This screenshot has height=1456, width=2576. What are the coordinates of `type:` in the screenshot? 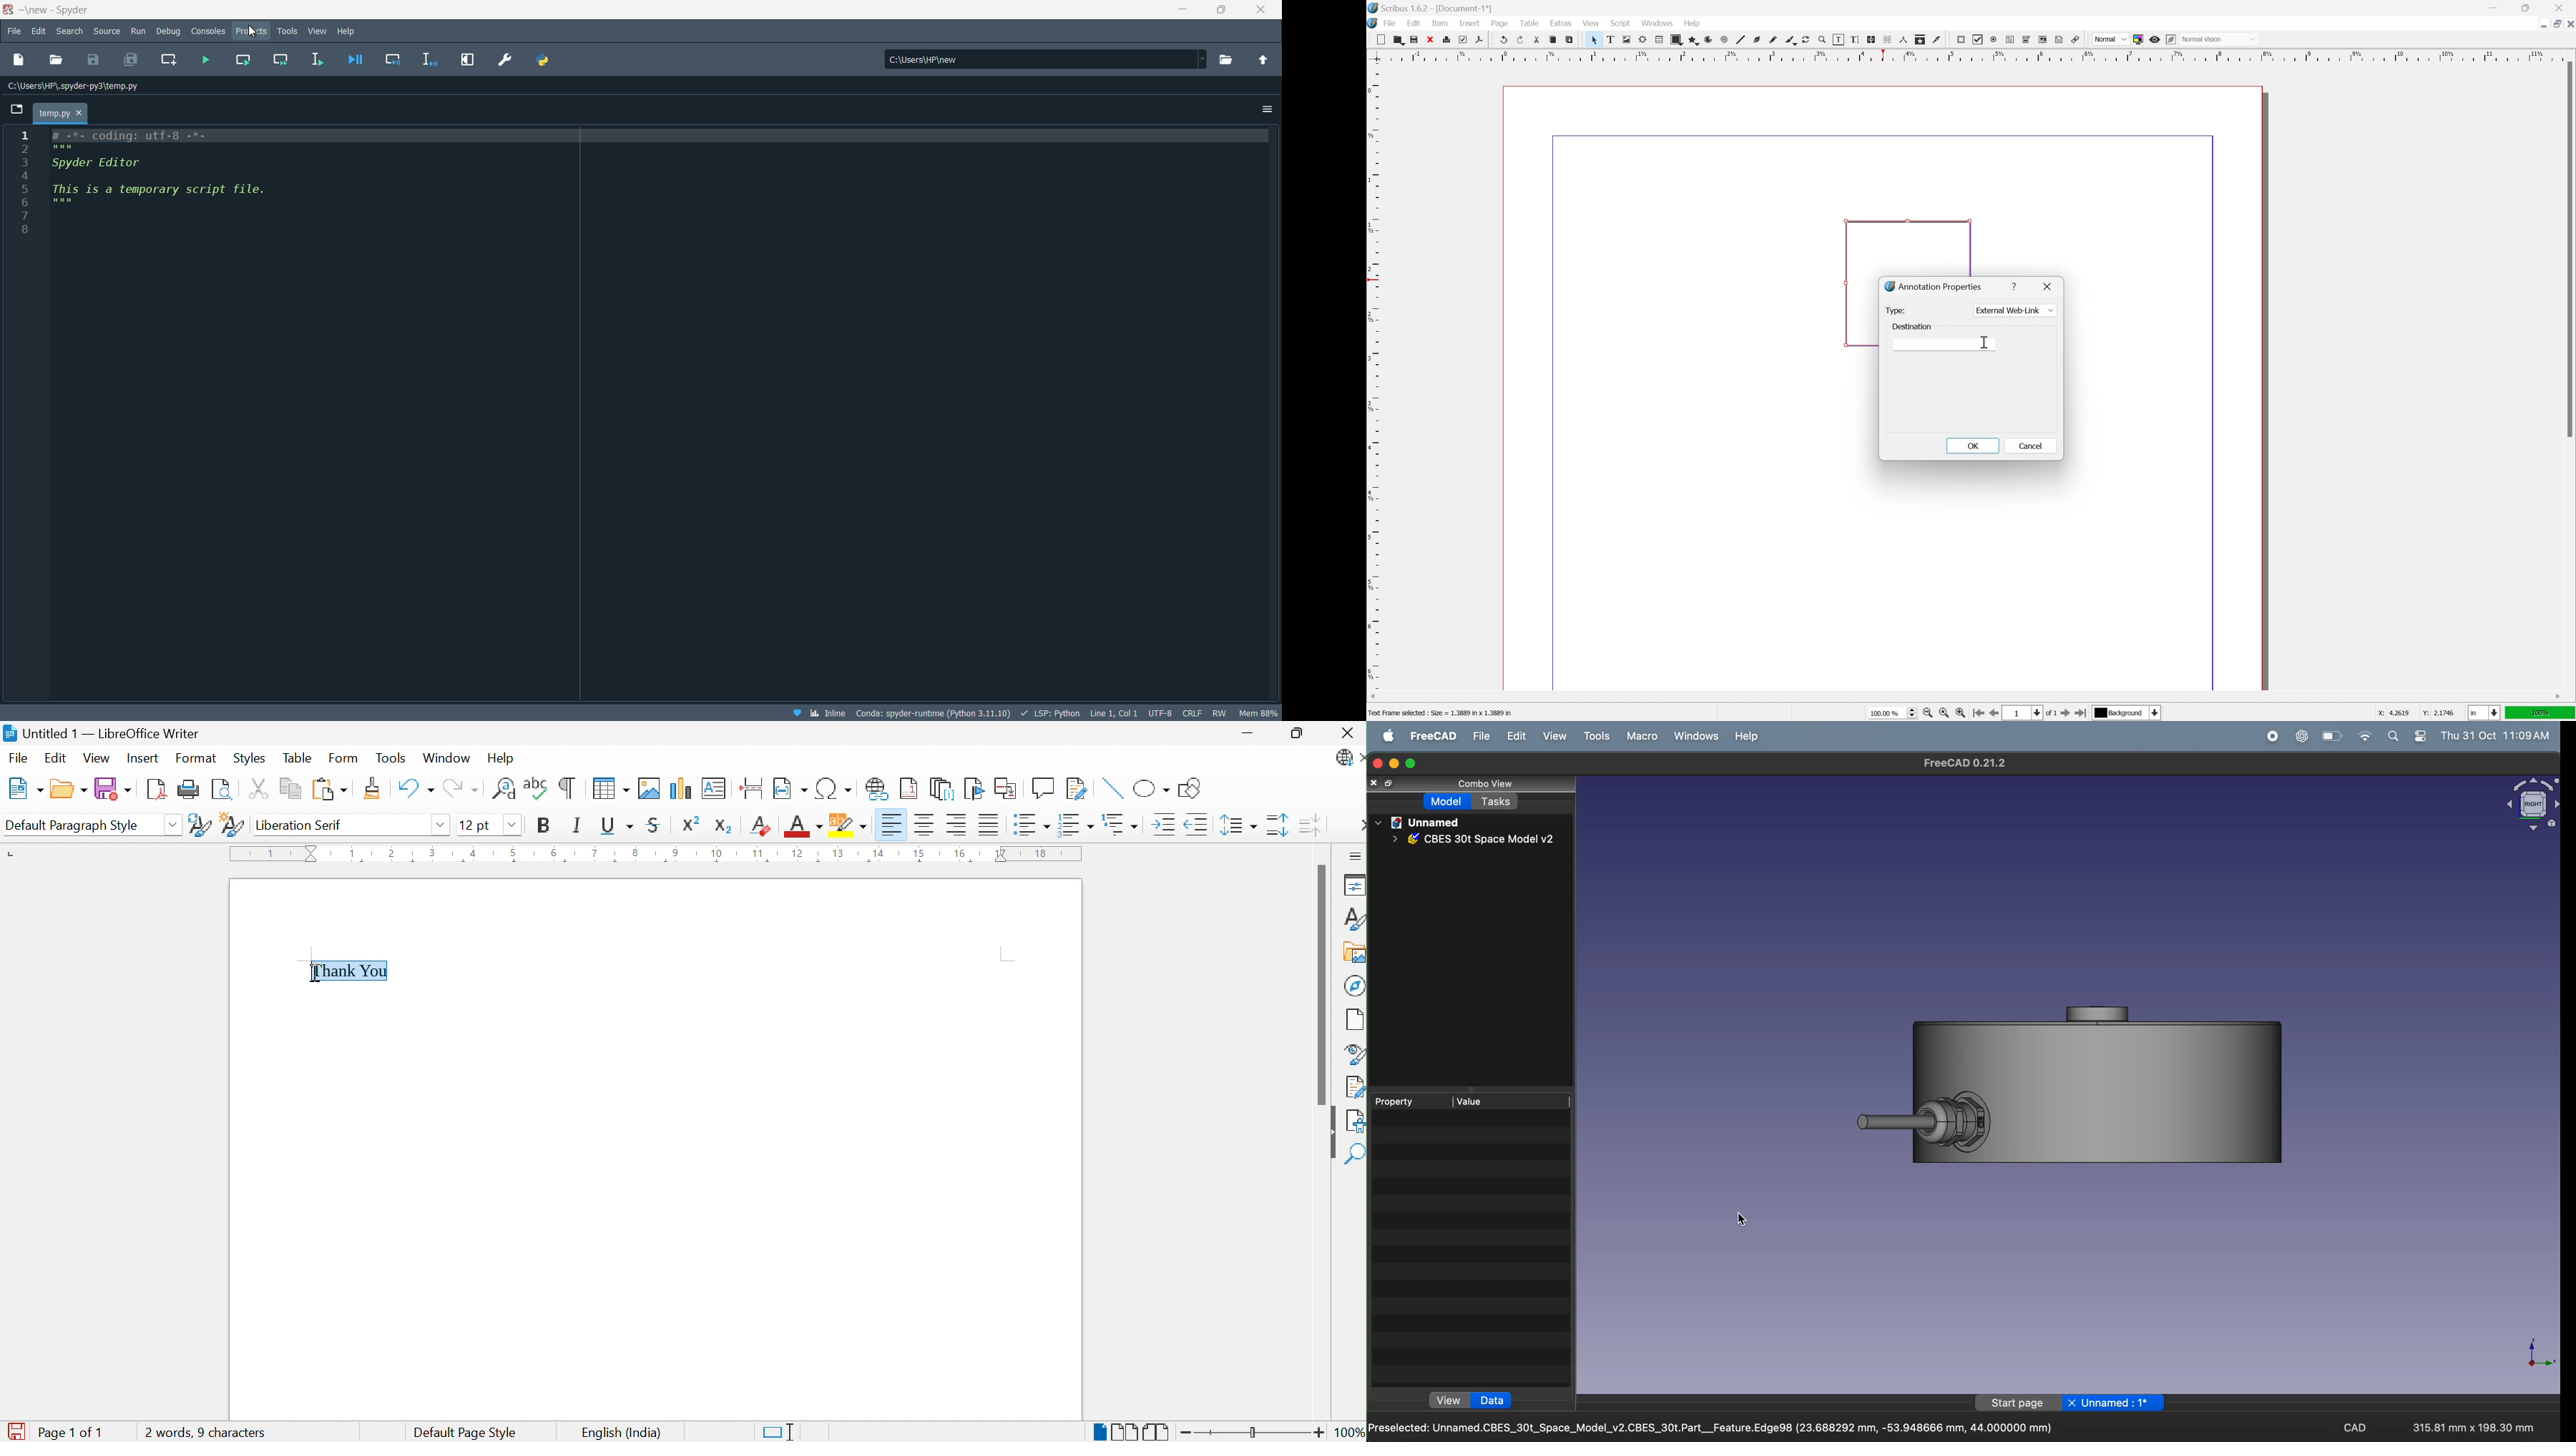 It's located at (1897, 311).